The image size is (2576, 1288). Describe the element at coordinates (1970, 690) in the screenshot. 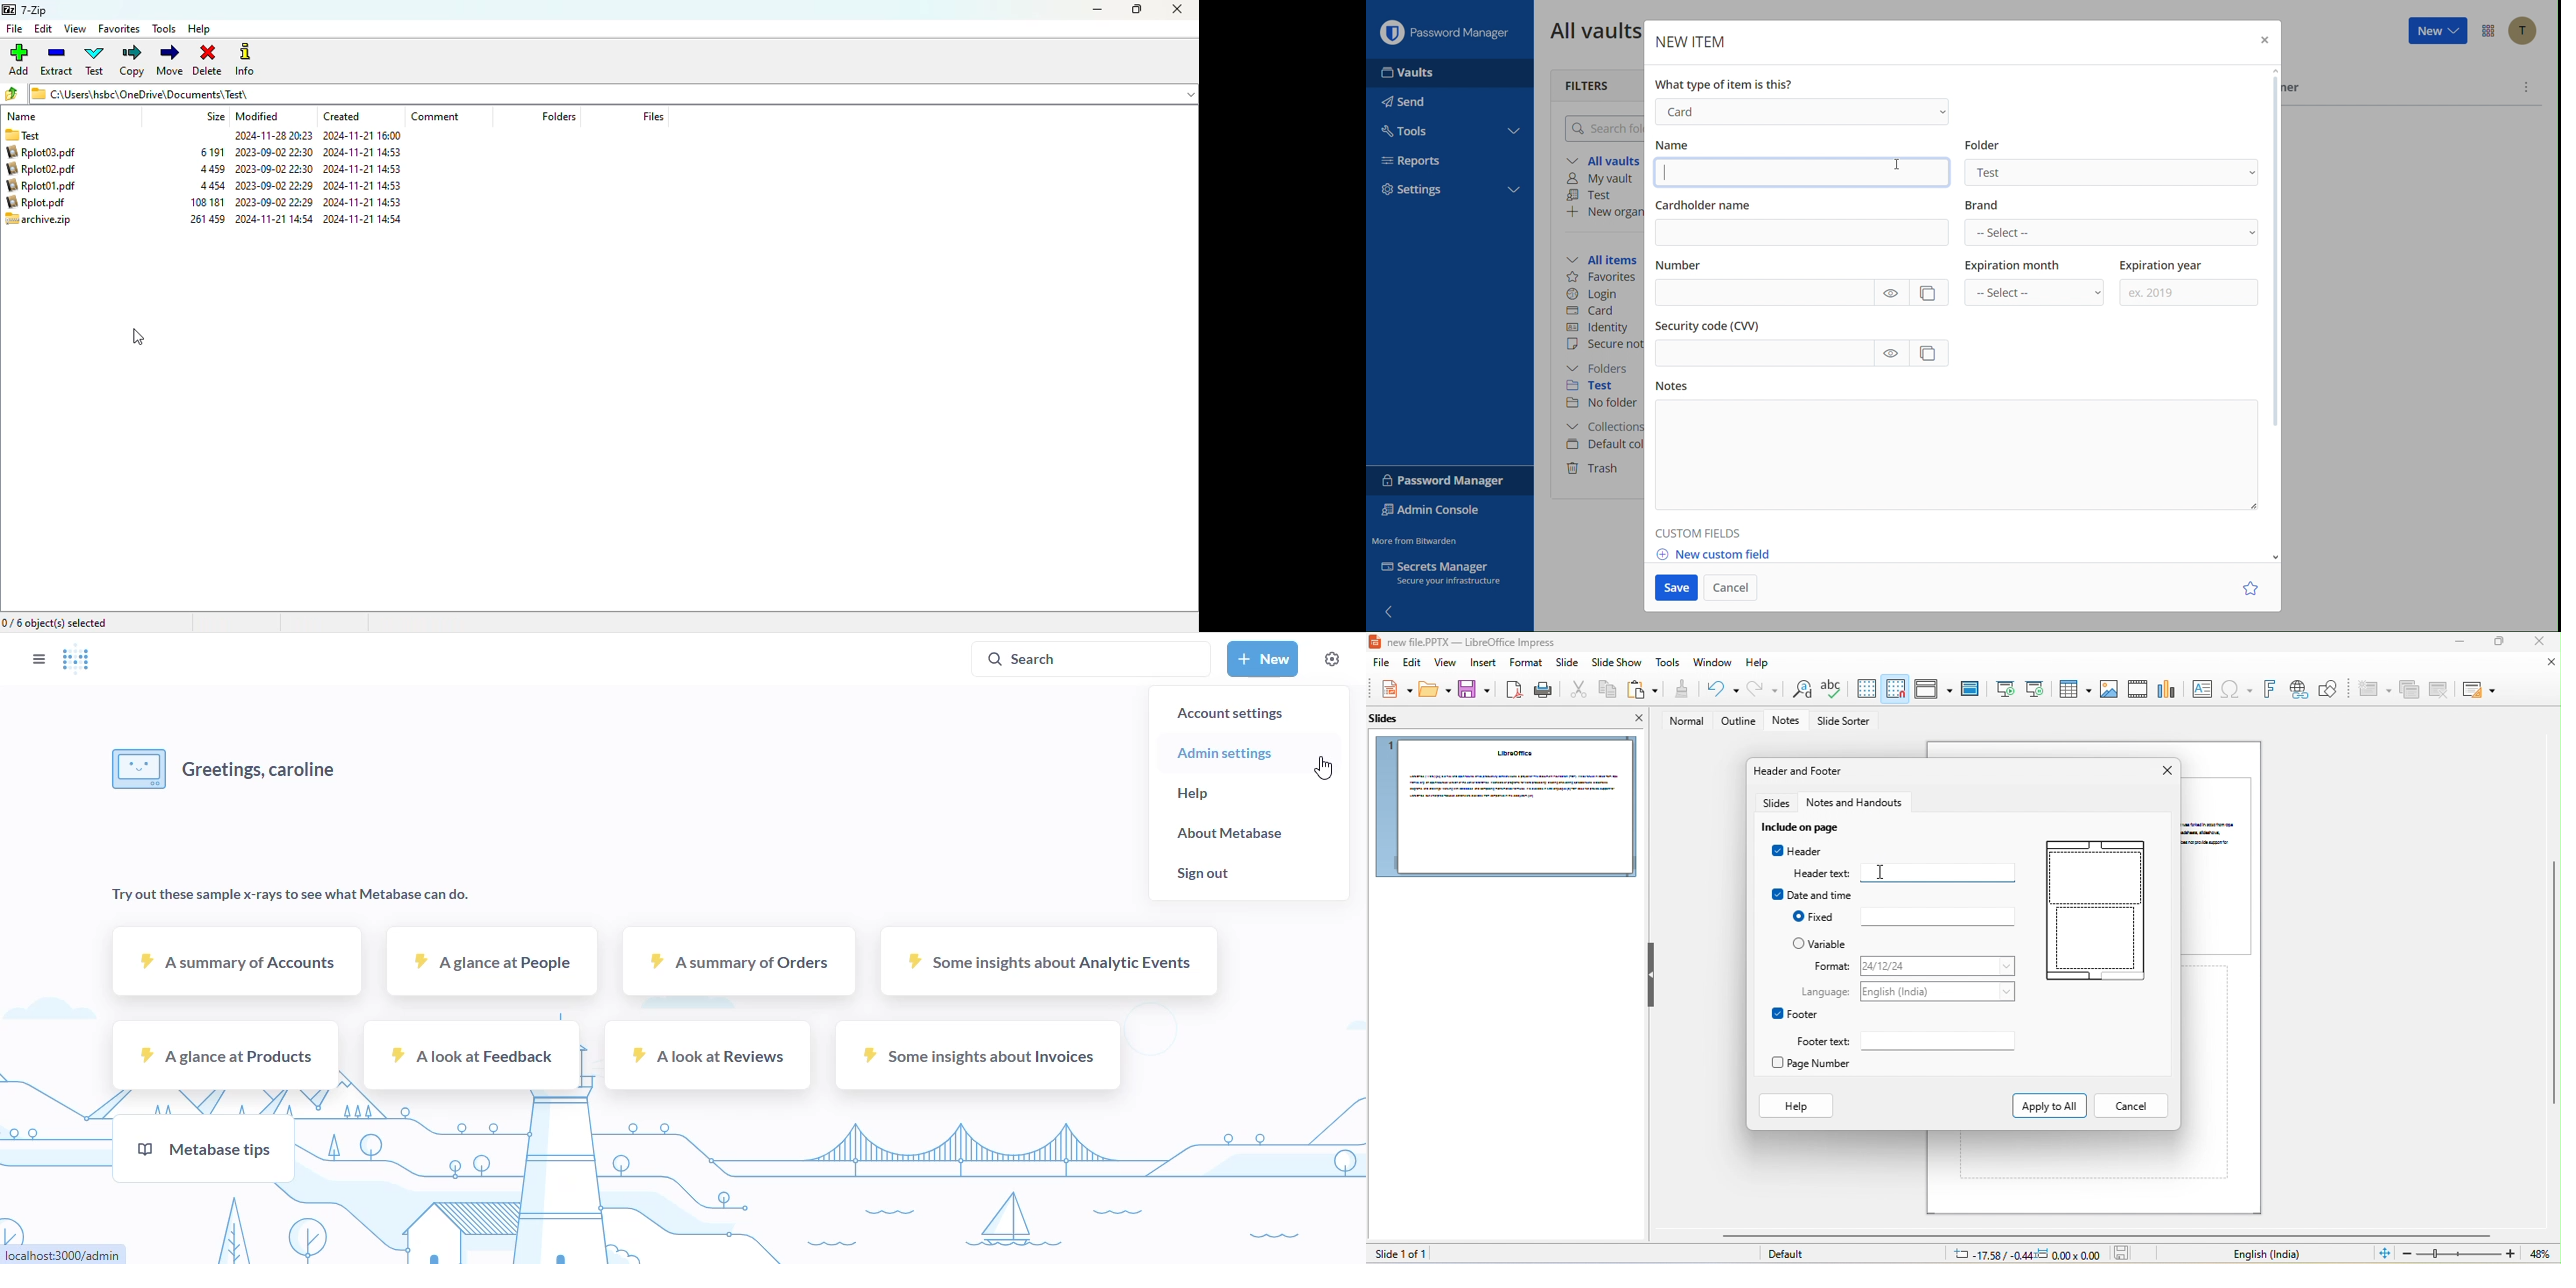

I see `master slide` at that location.